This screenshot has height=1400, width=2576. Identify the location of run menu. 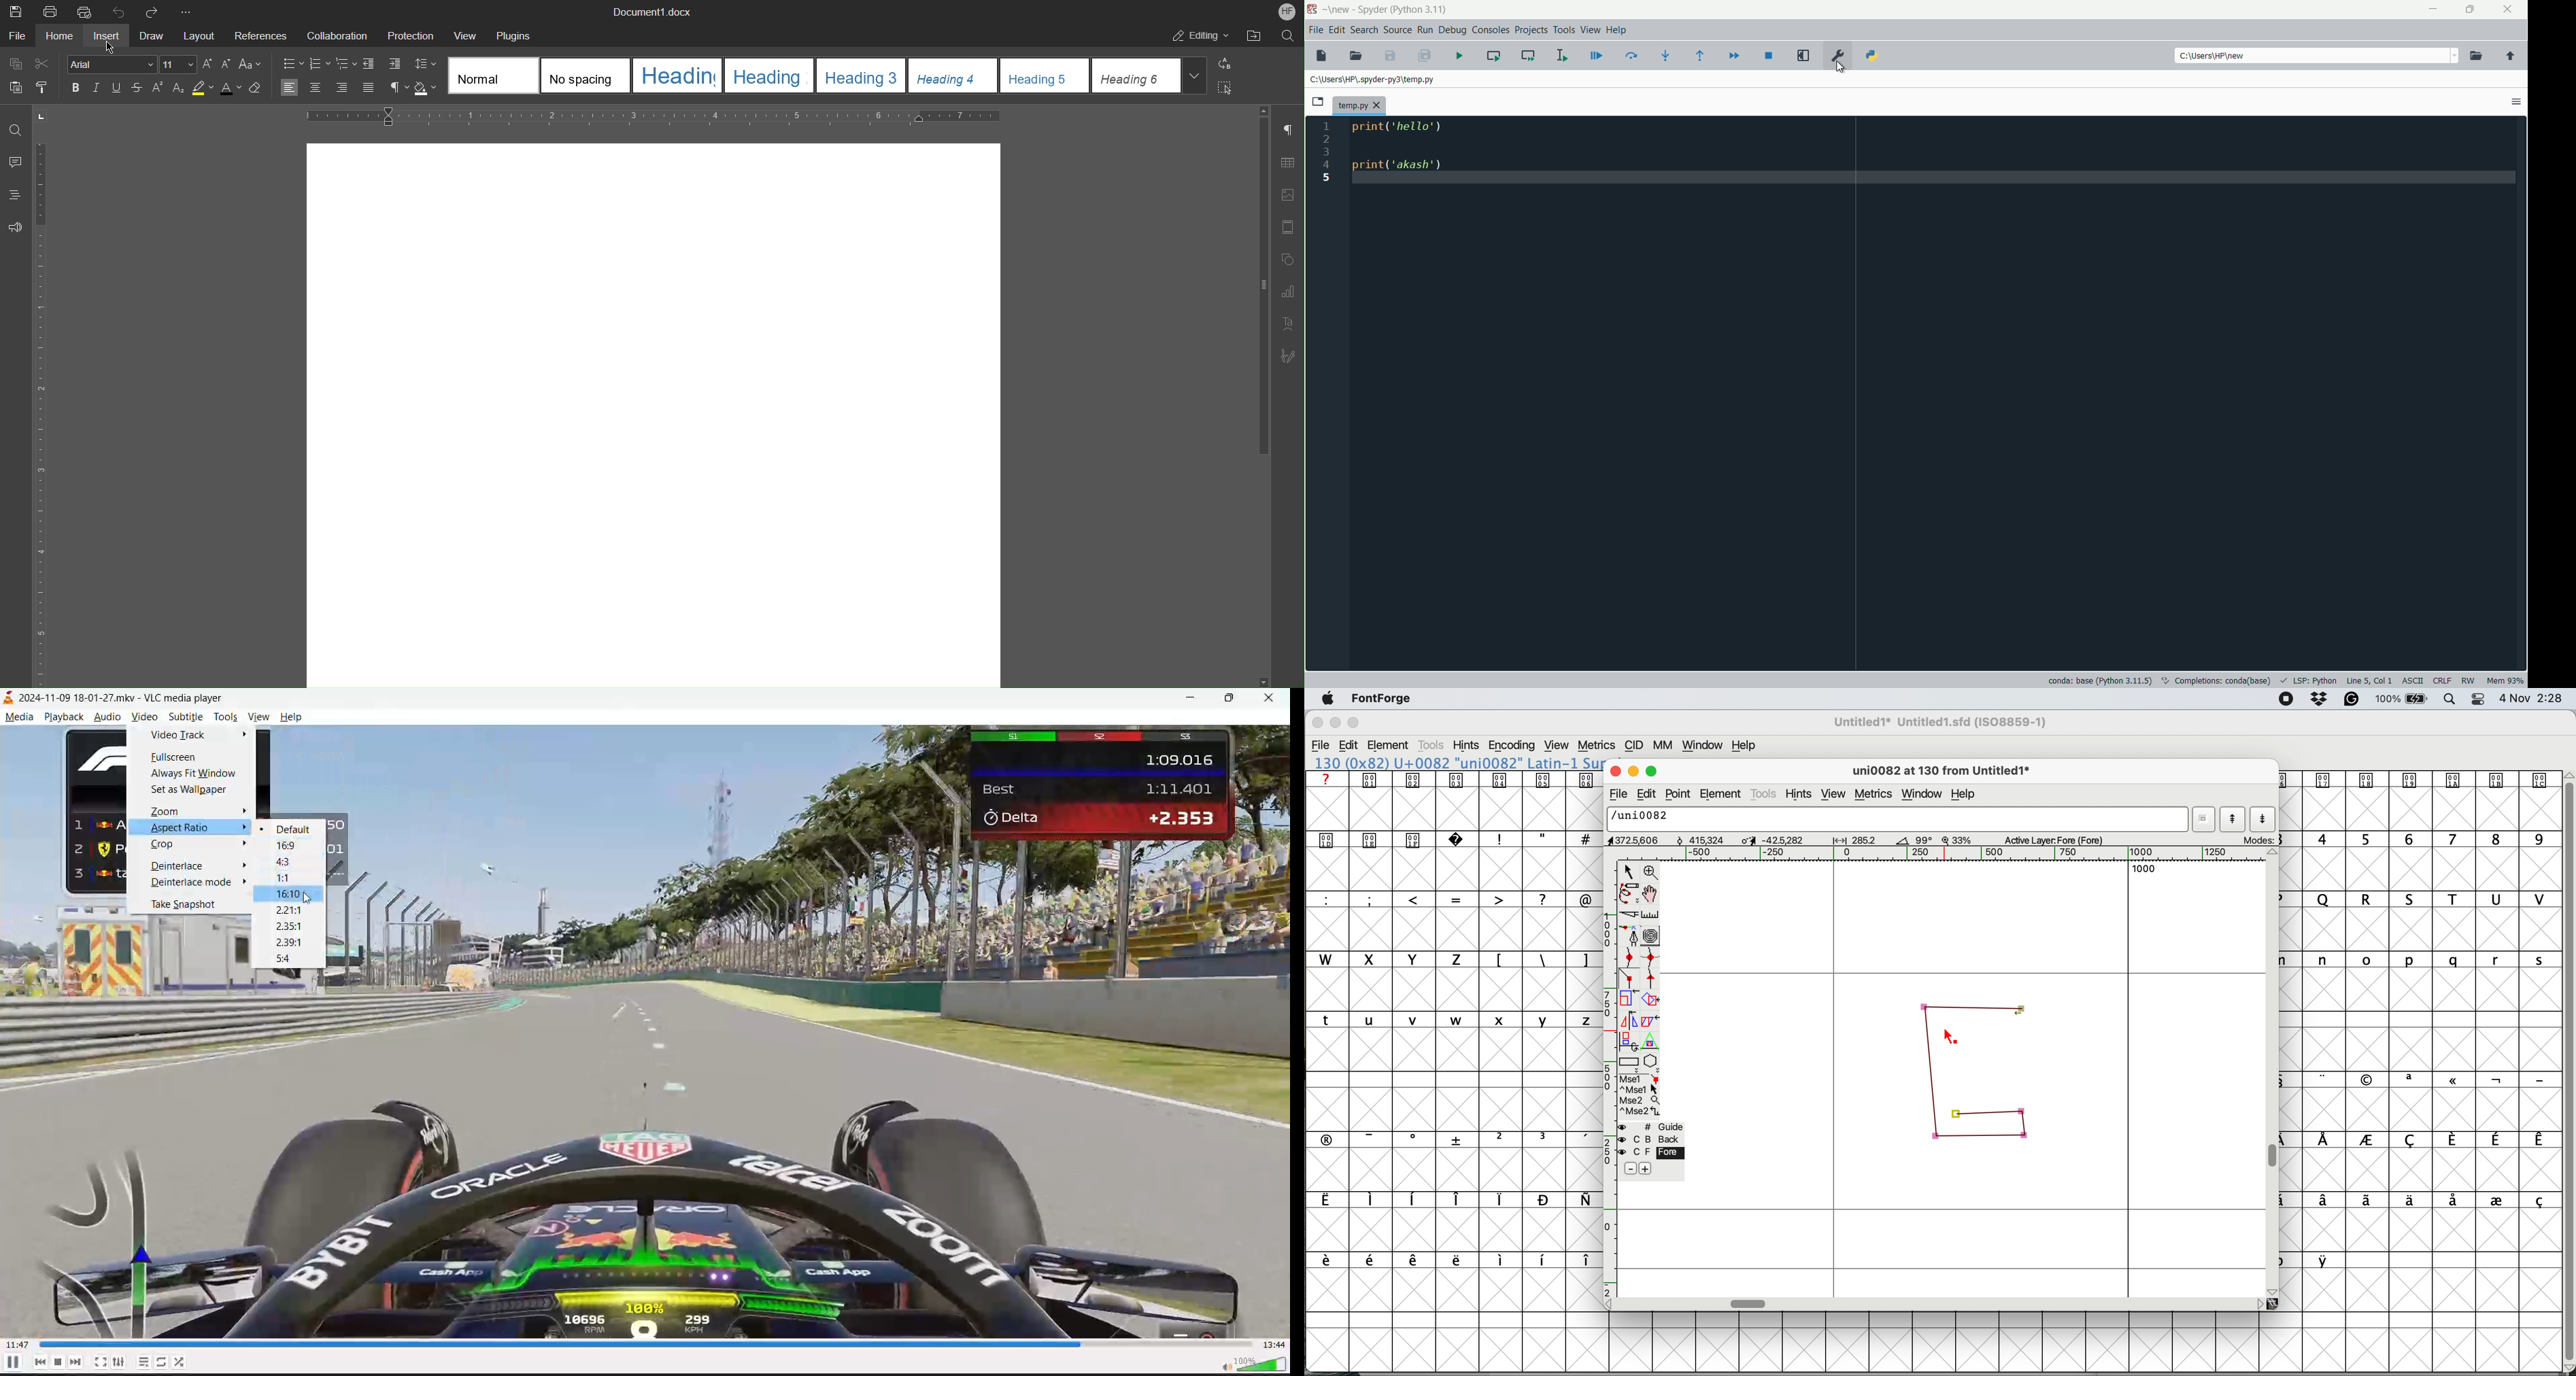
(1426, 29).